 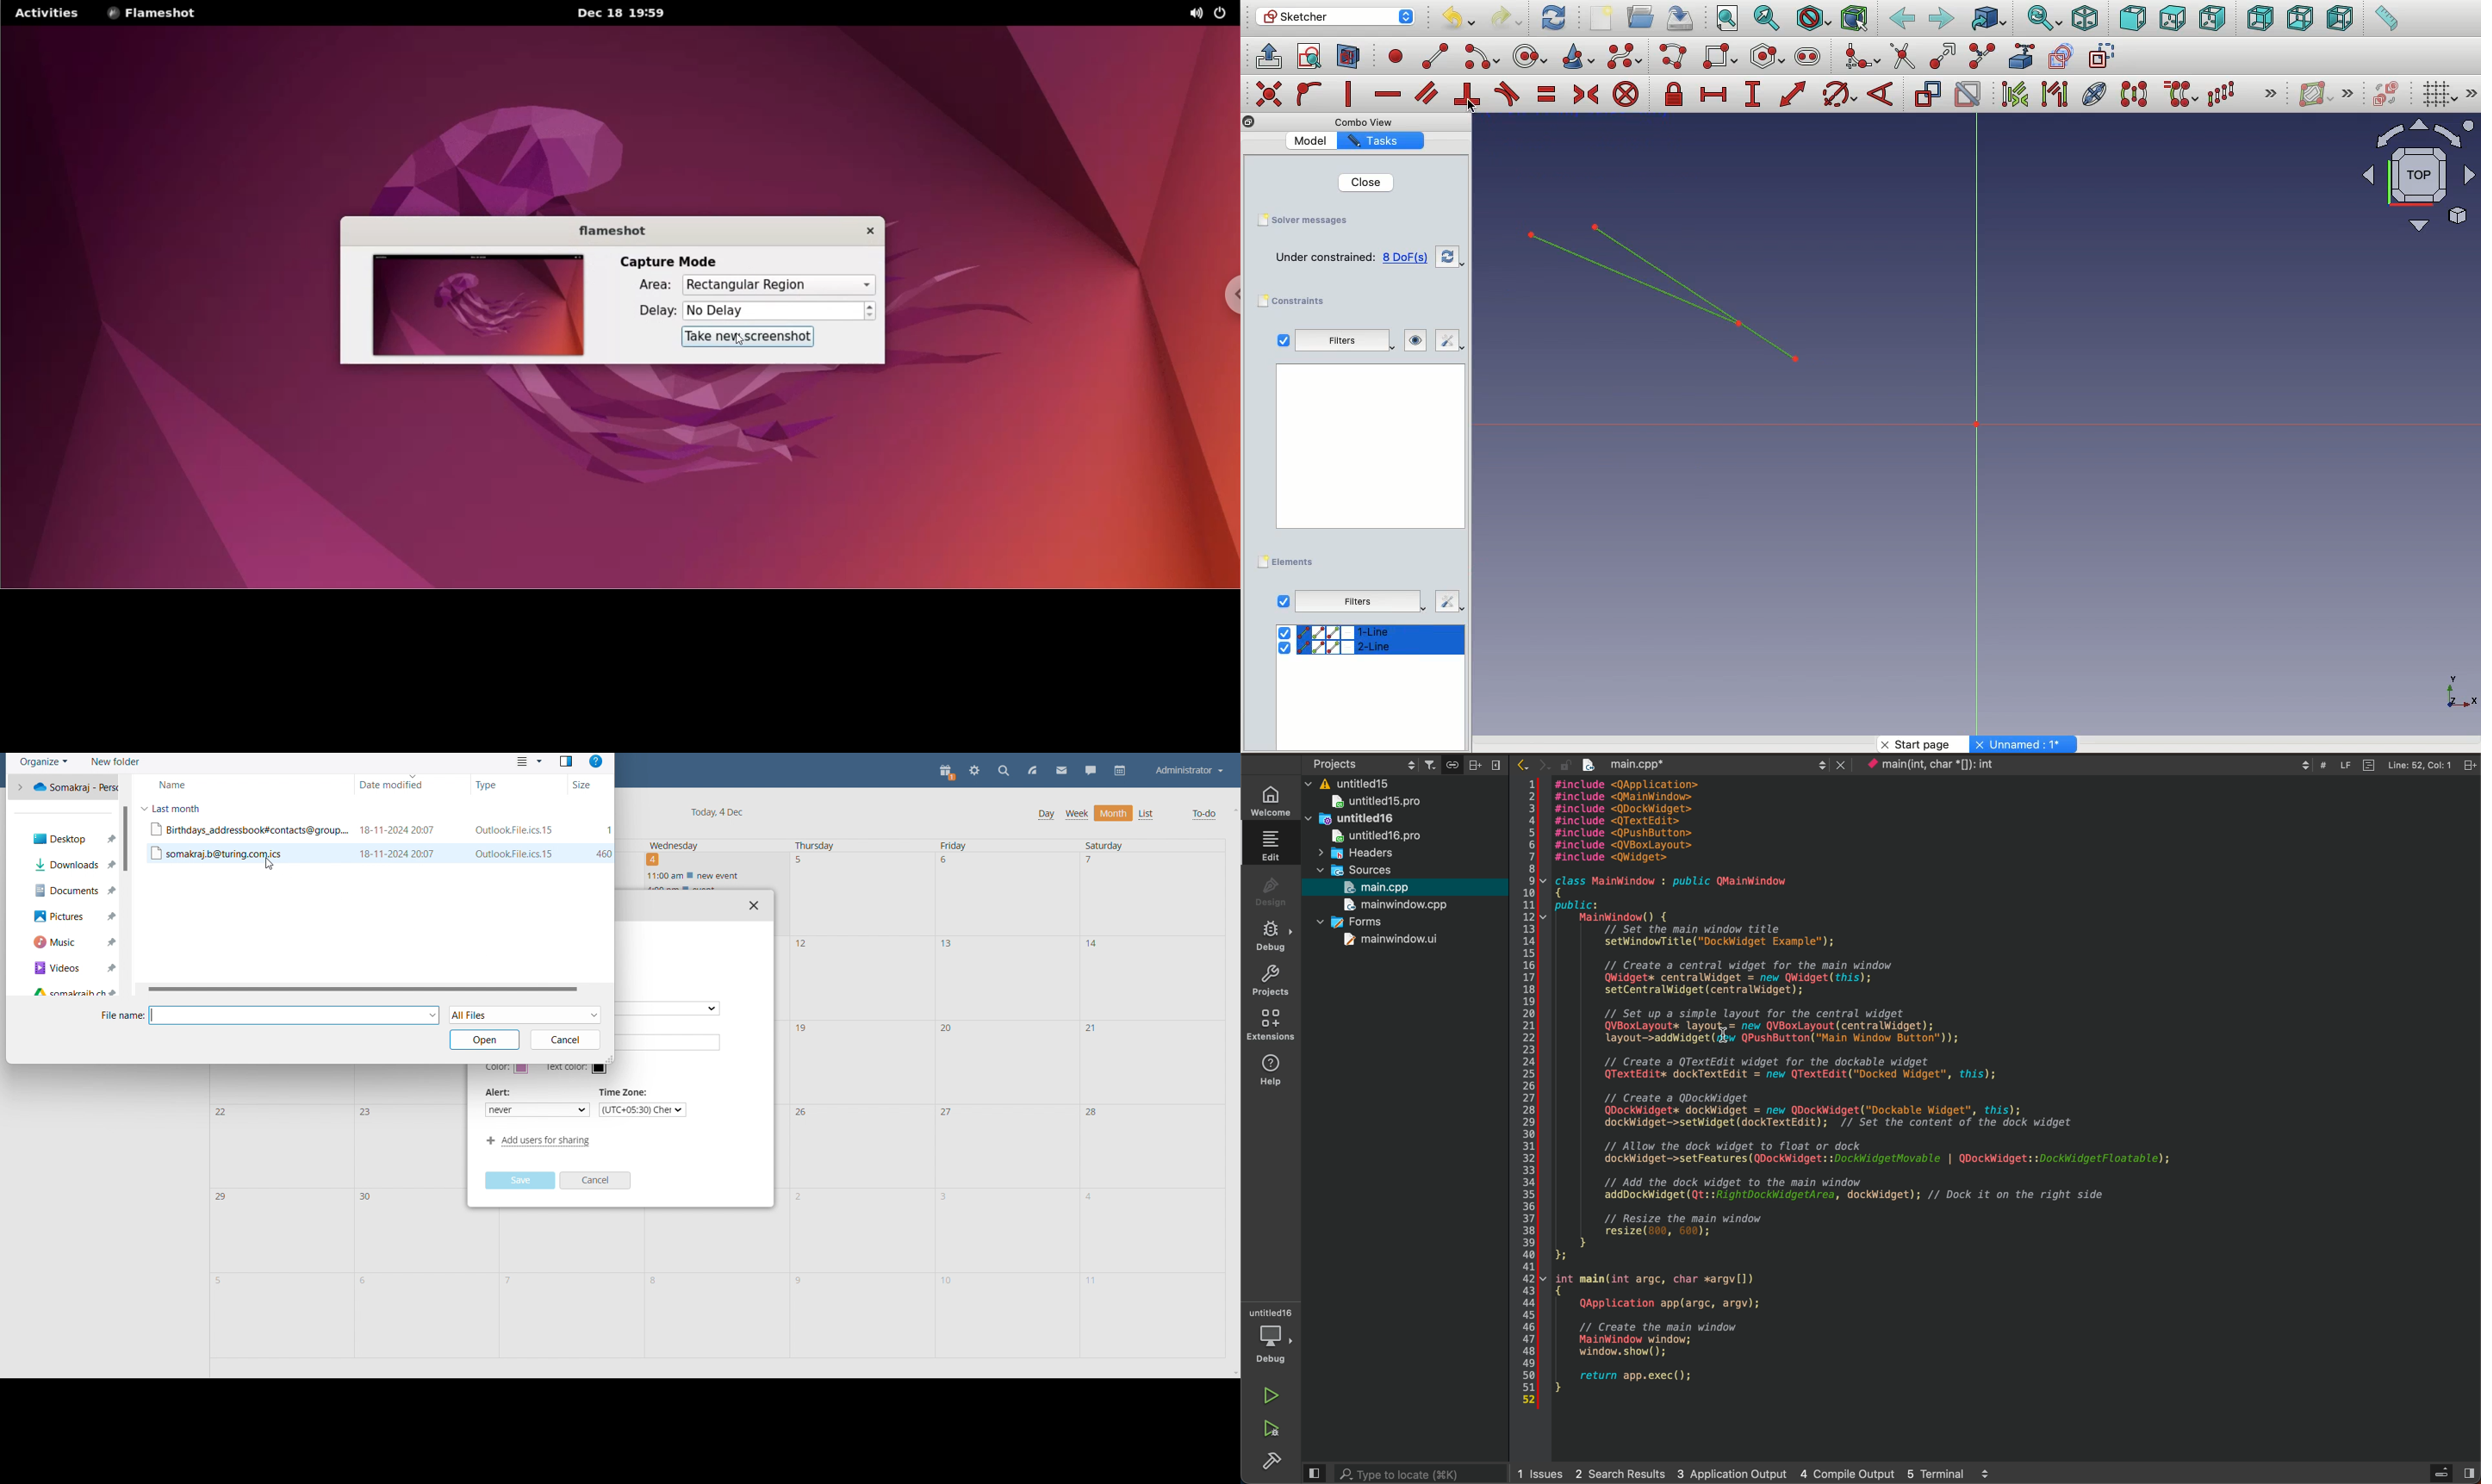 I want to click on Back, so click(x=1901, y=20).